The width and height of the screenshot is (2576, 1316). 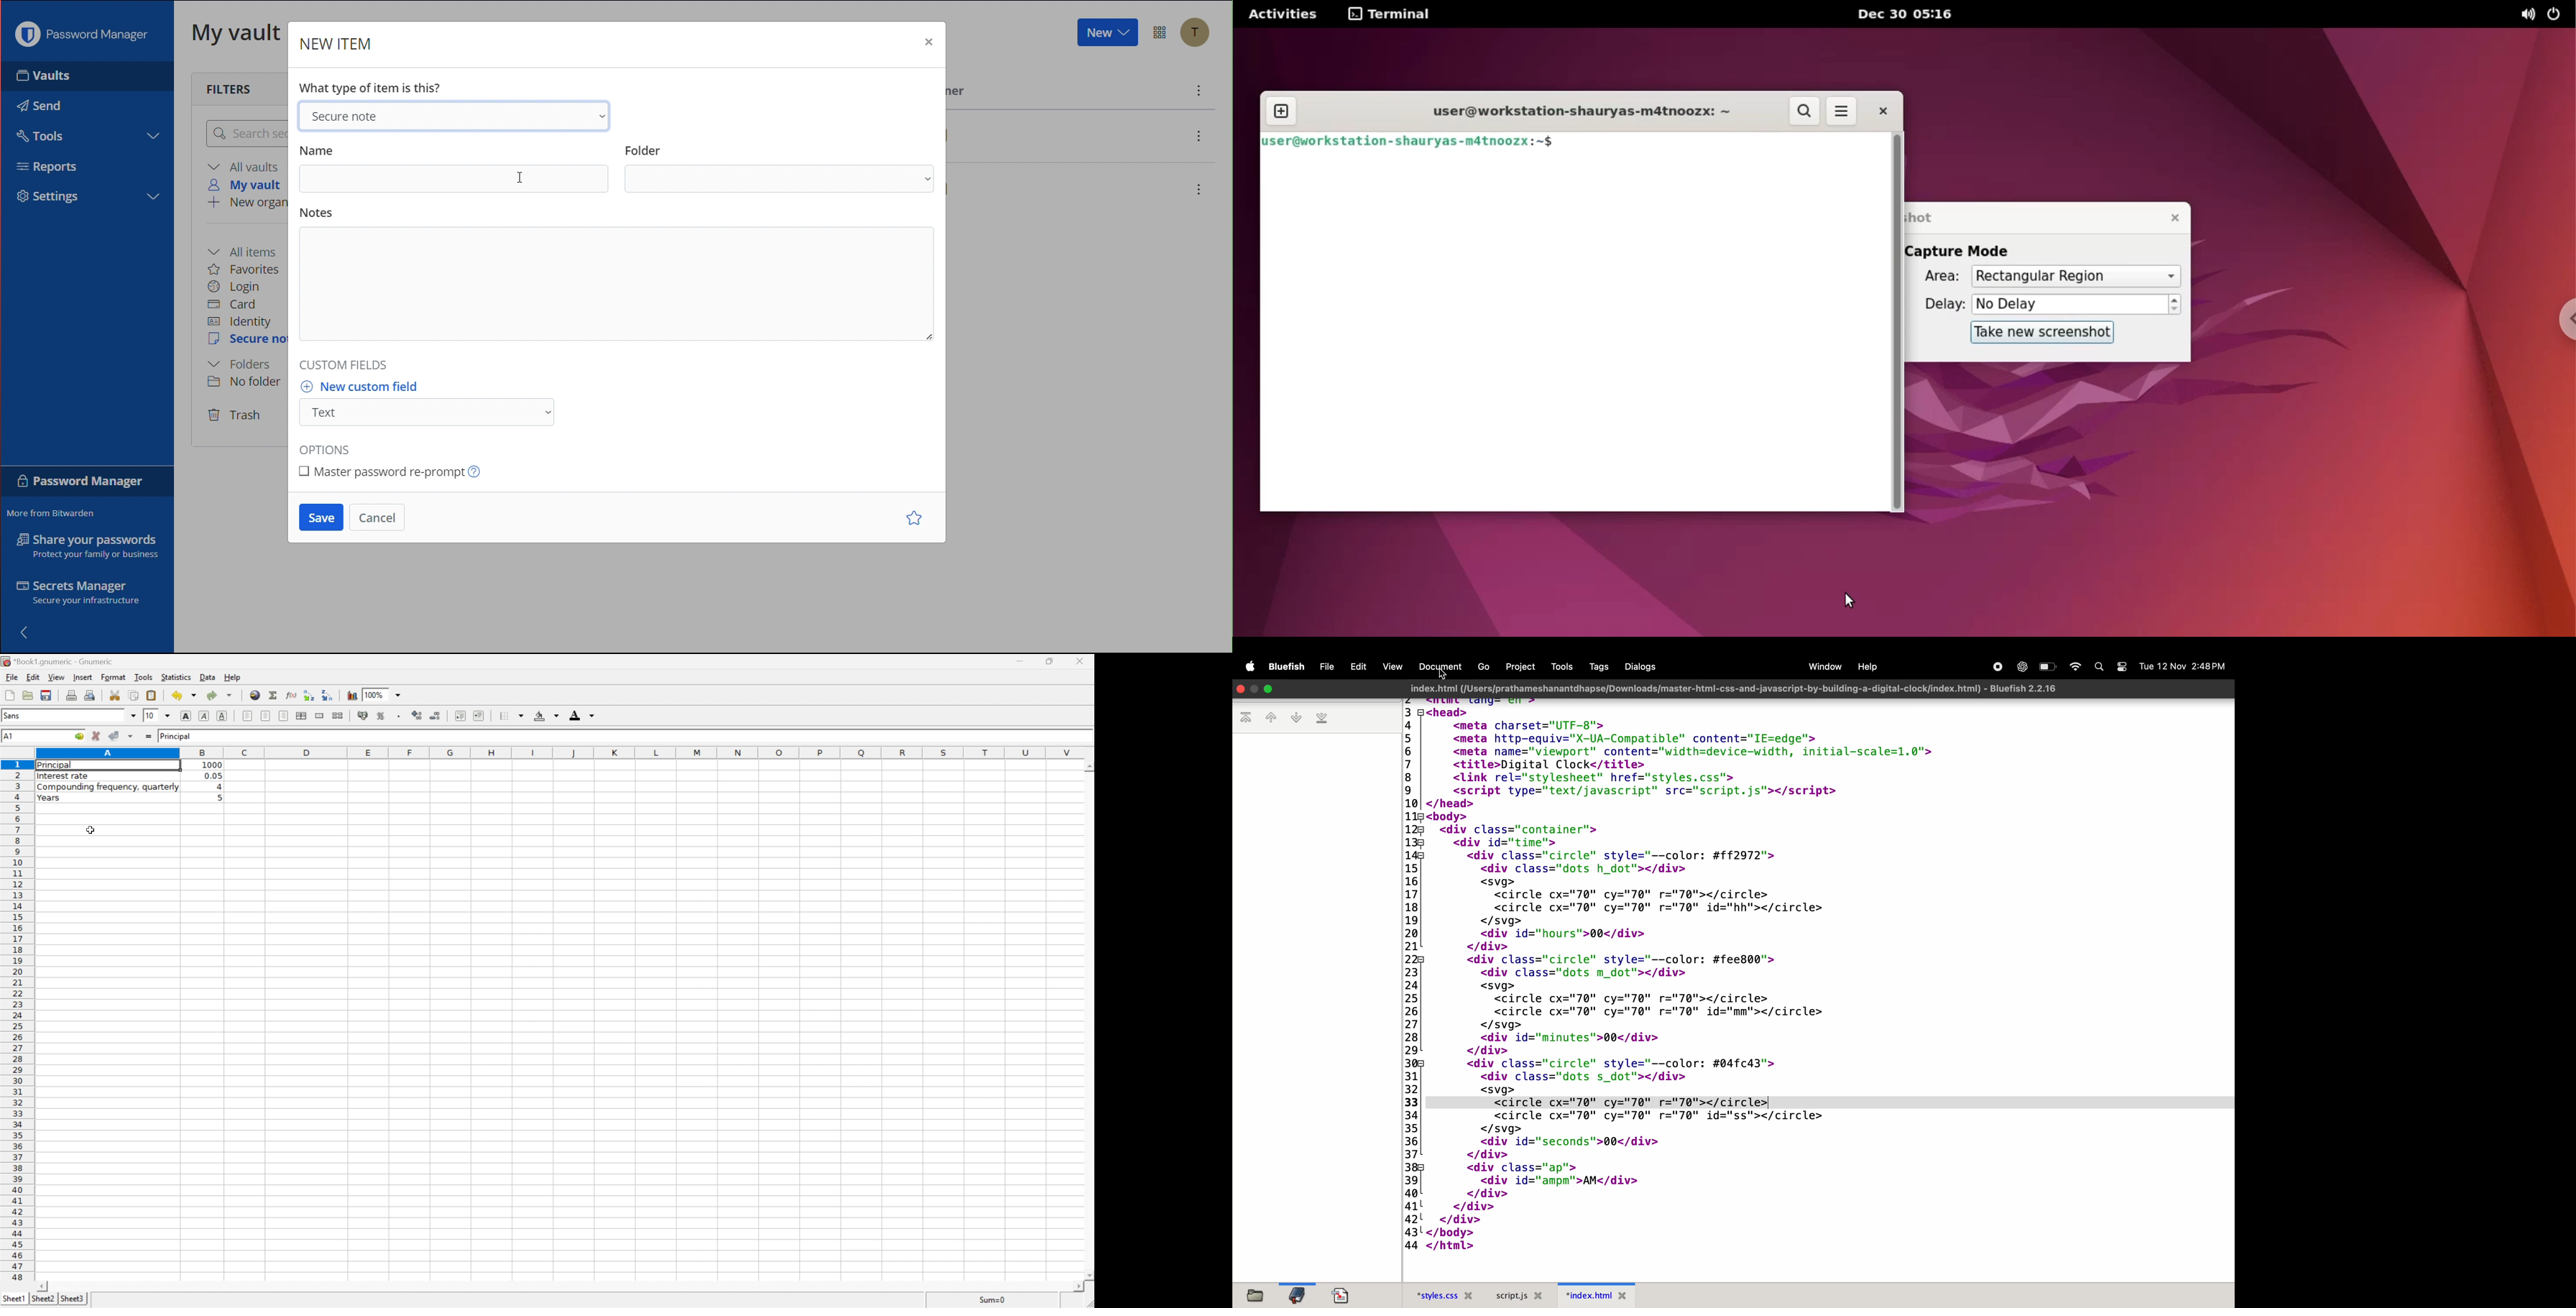 What do you see at coordinates (1393, 667) in the screenshot?
I see `view` at bounding box center [1393, 667].